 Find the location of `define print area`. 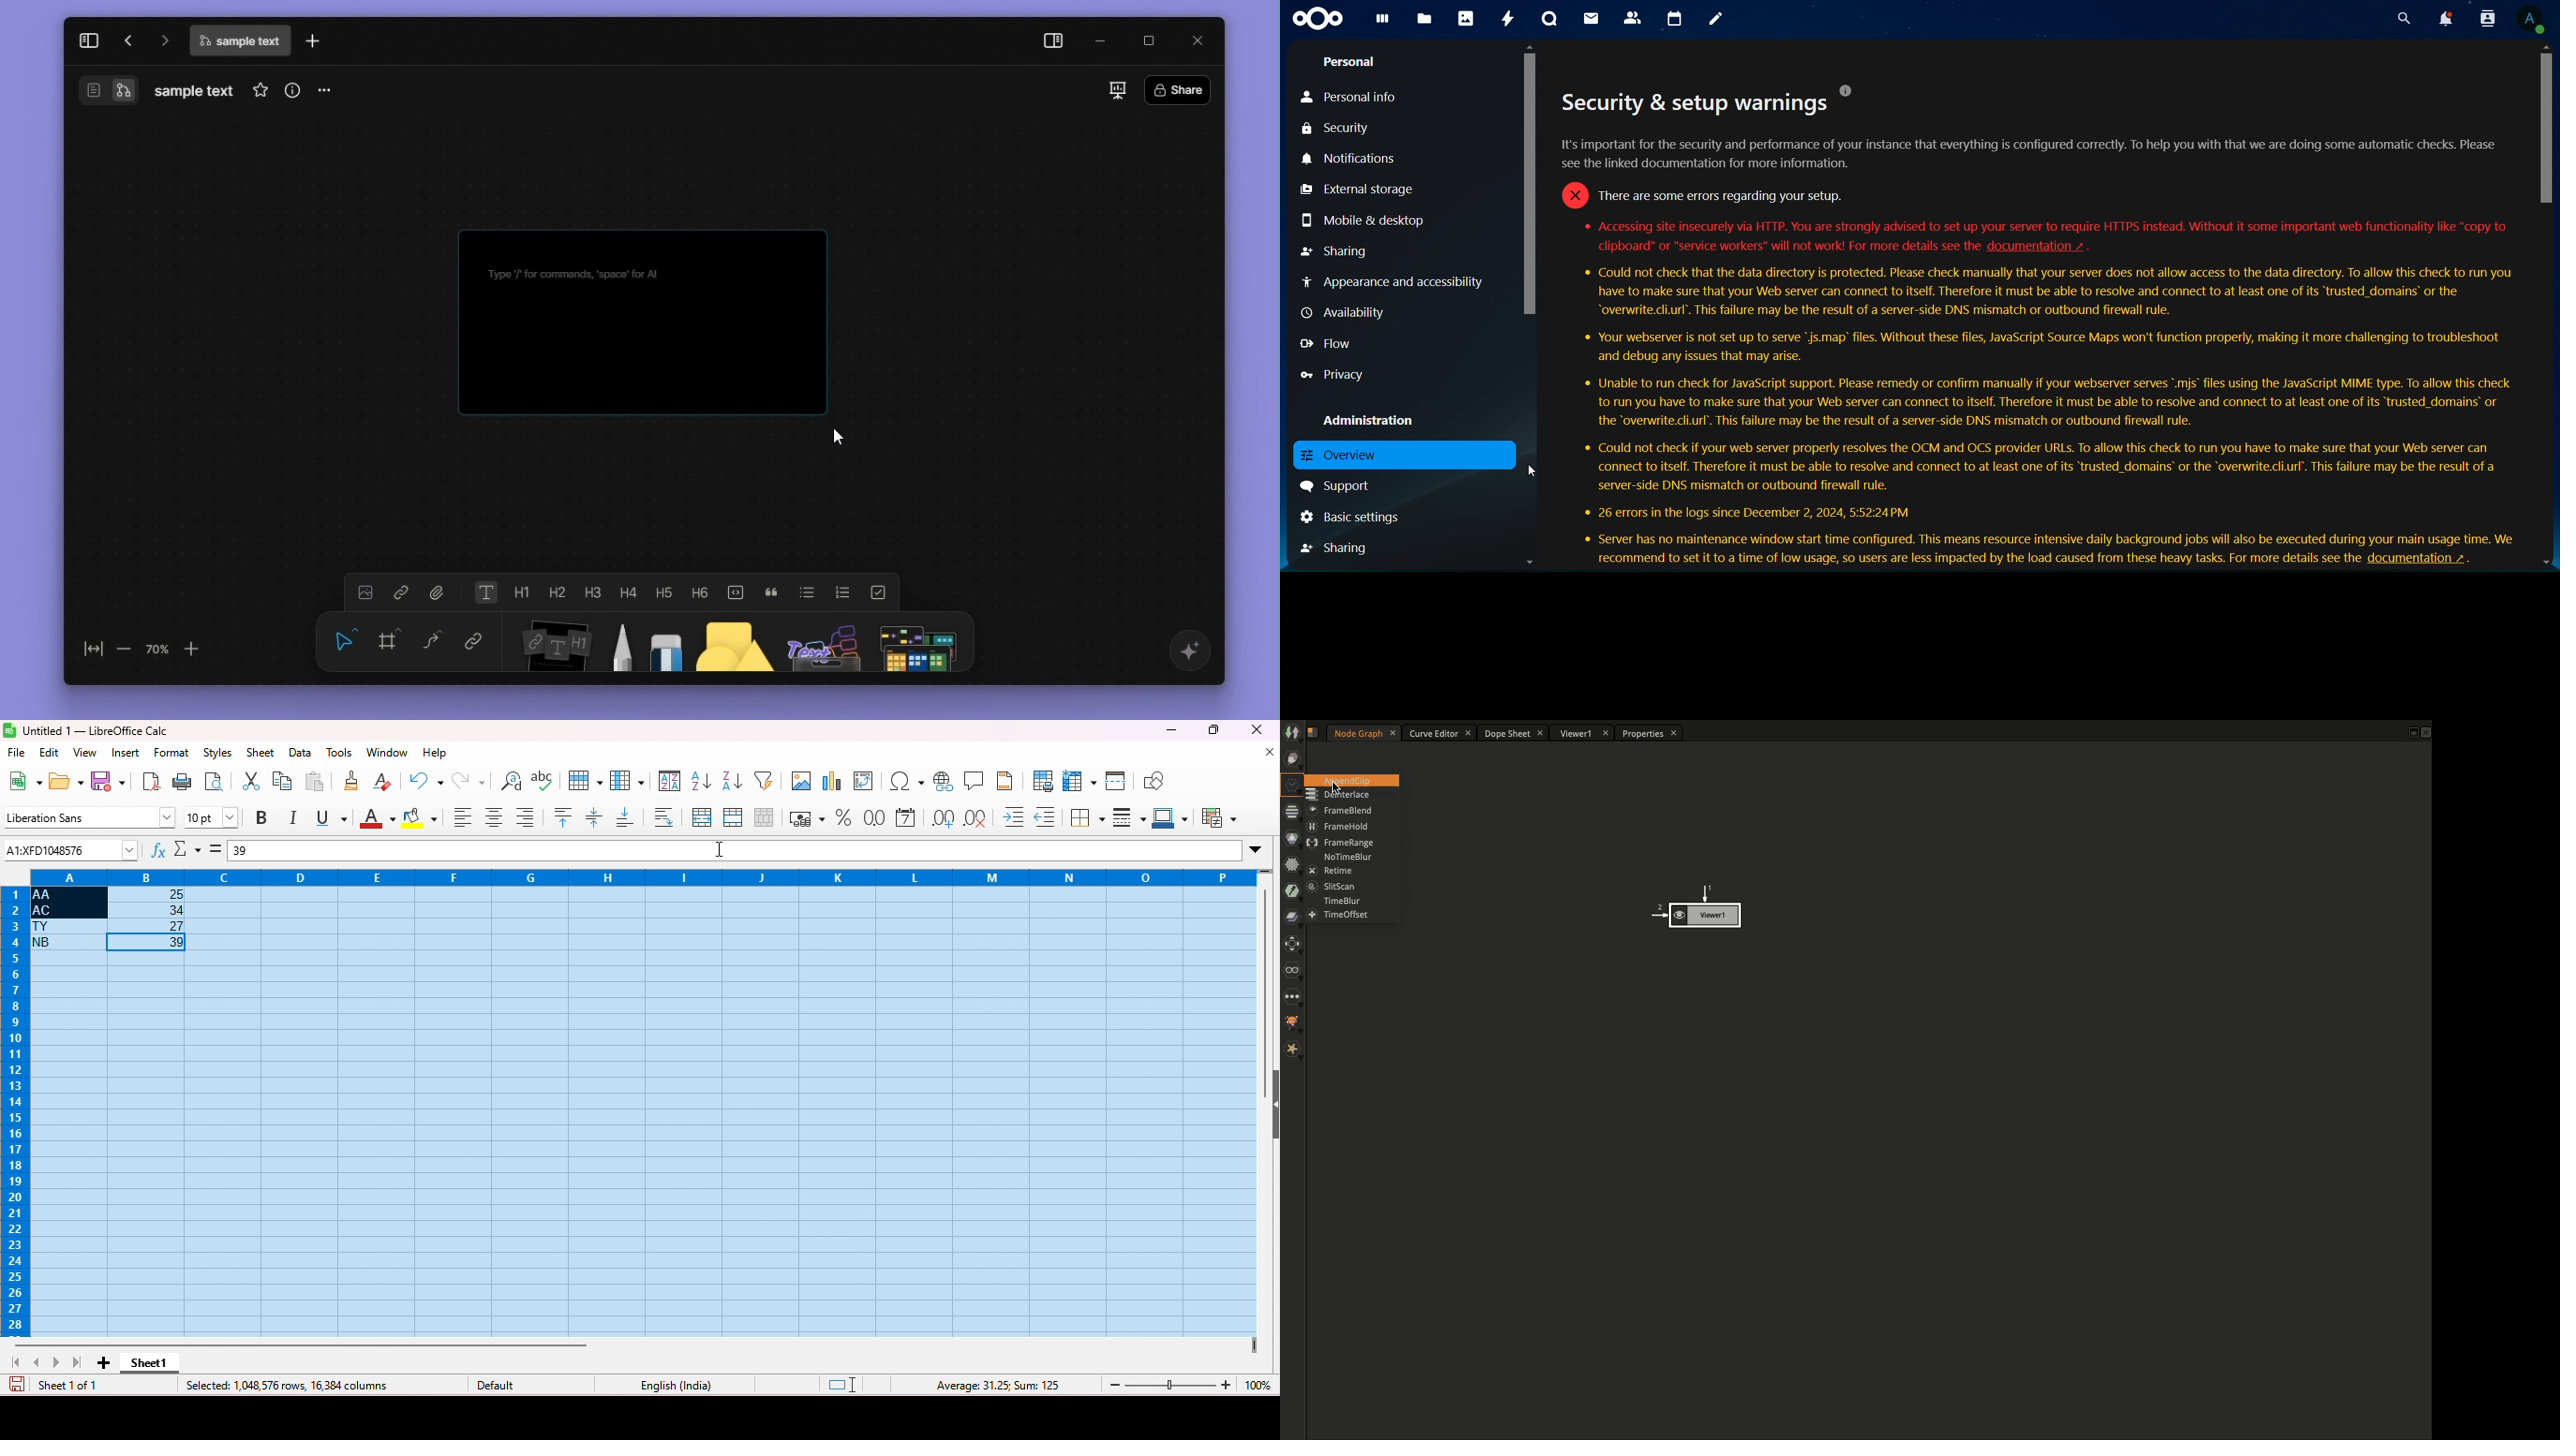

define print area is located at coordinates (1044, 782).